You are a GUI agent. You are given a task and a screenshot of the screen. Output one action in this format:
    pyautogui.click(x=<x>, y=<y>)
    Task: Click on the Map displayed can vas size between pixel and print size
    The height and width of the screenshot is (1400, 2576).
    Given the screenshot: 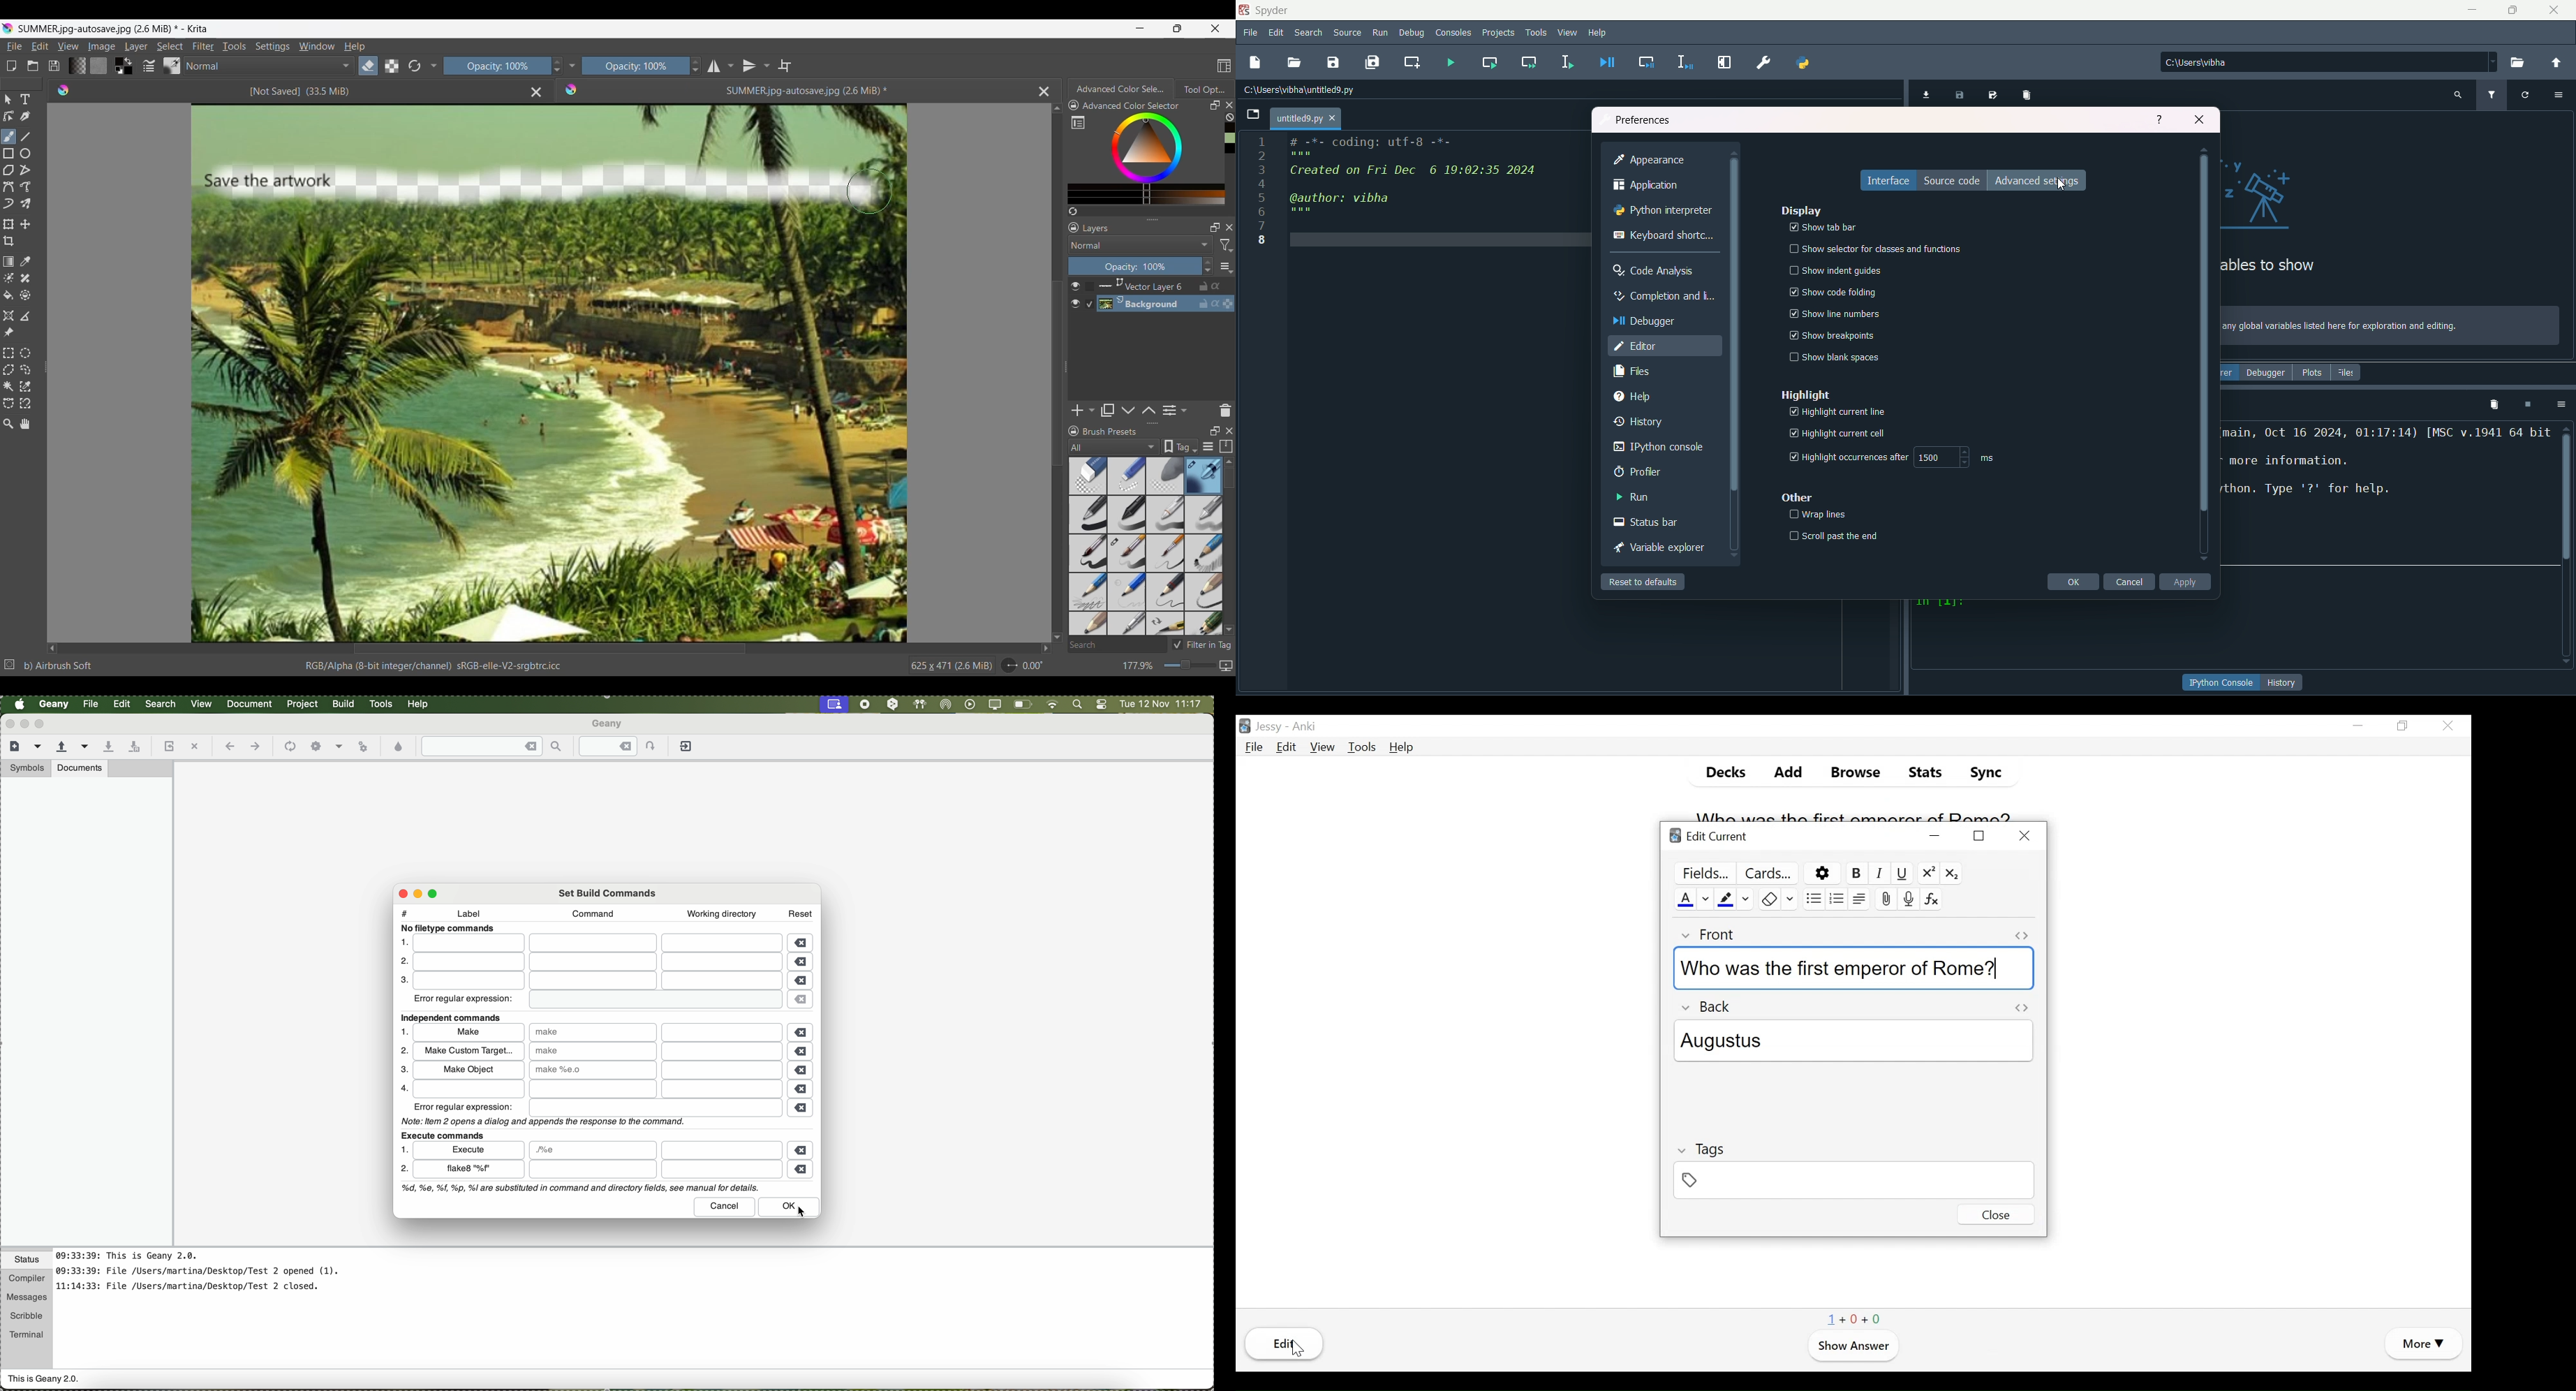 What is the action you would take?
    pyautogui.click(x=1227, y=666)
    